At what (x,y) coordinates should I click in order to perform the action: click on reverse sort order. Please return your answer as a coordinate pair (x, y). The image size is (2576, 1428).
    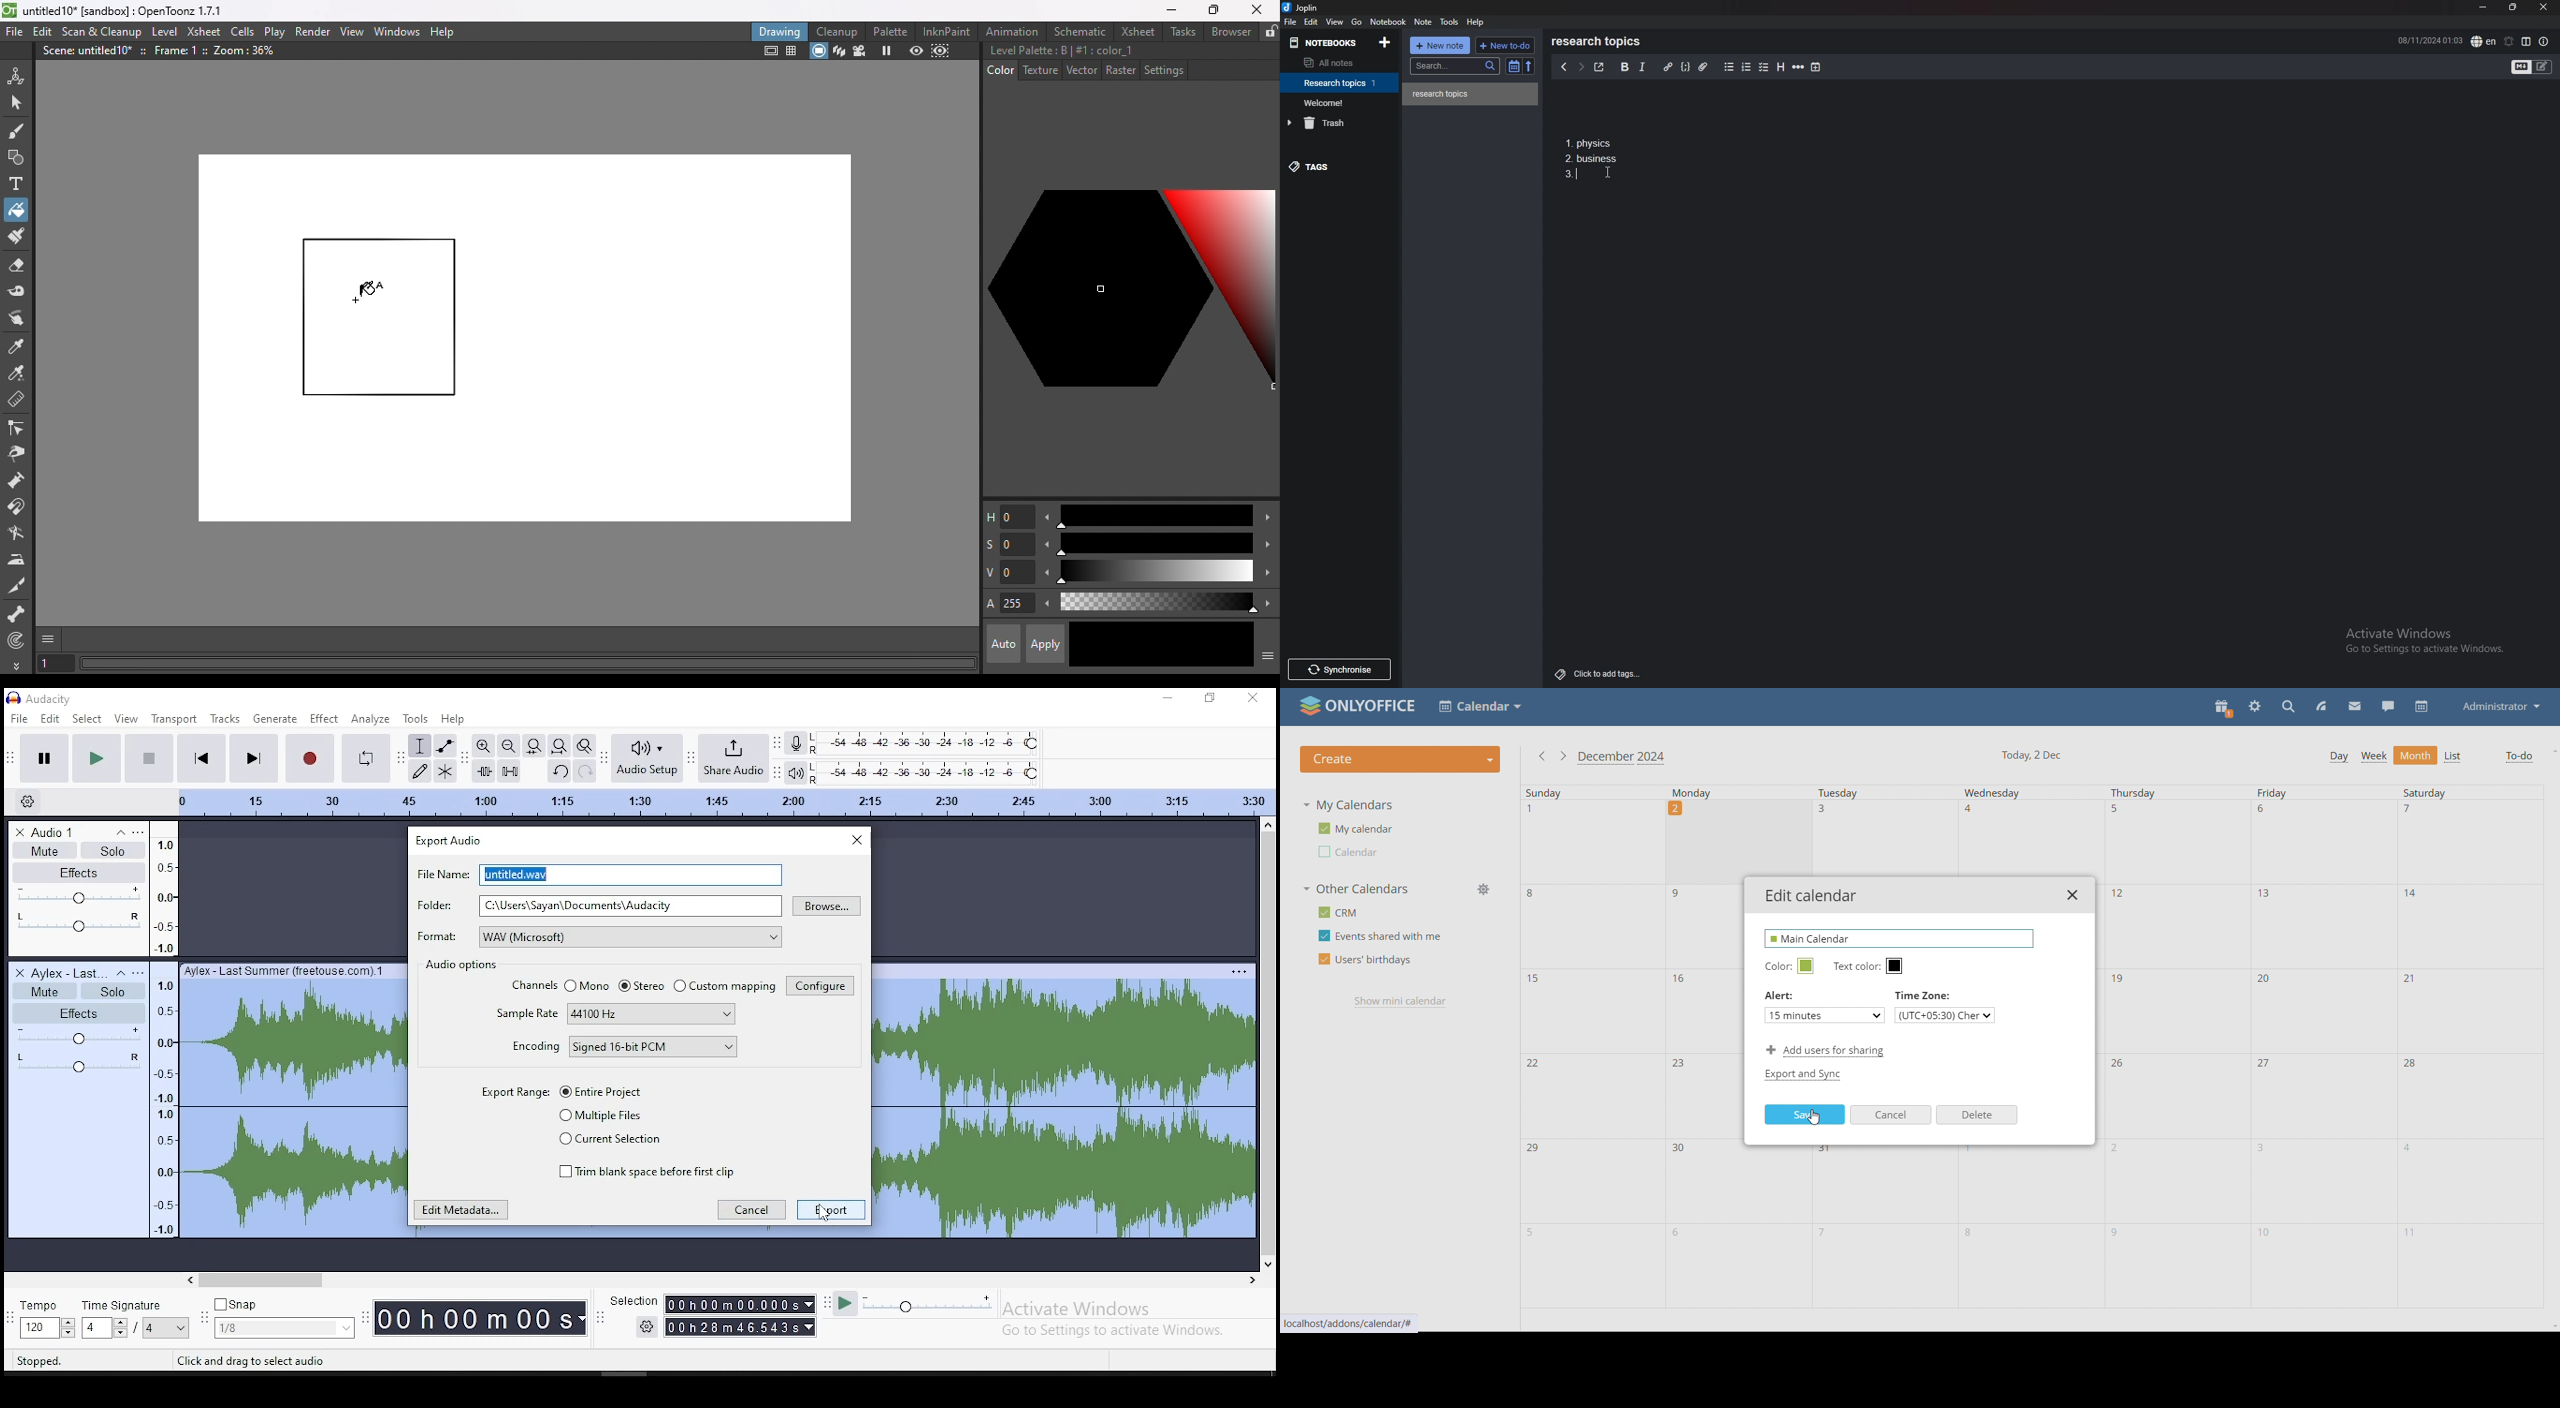
    Looking at the image, I should click on (1528, 66).